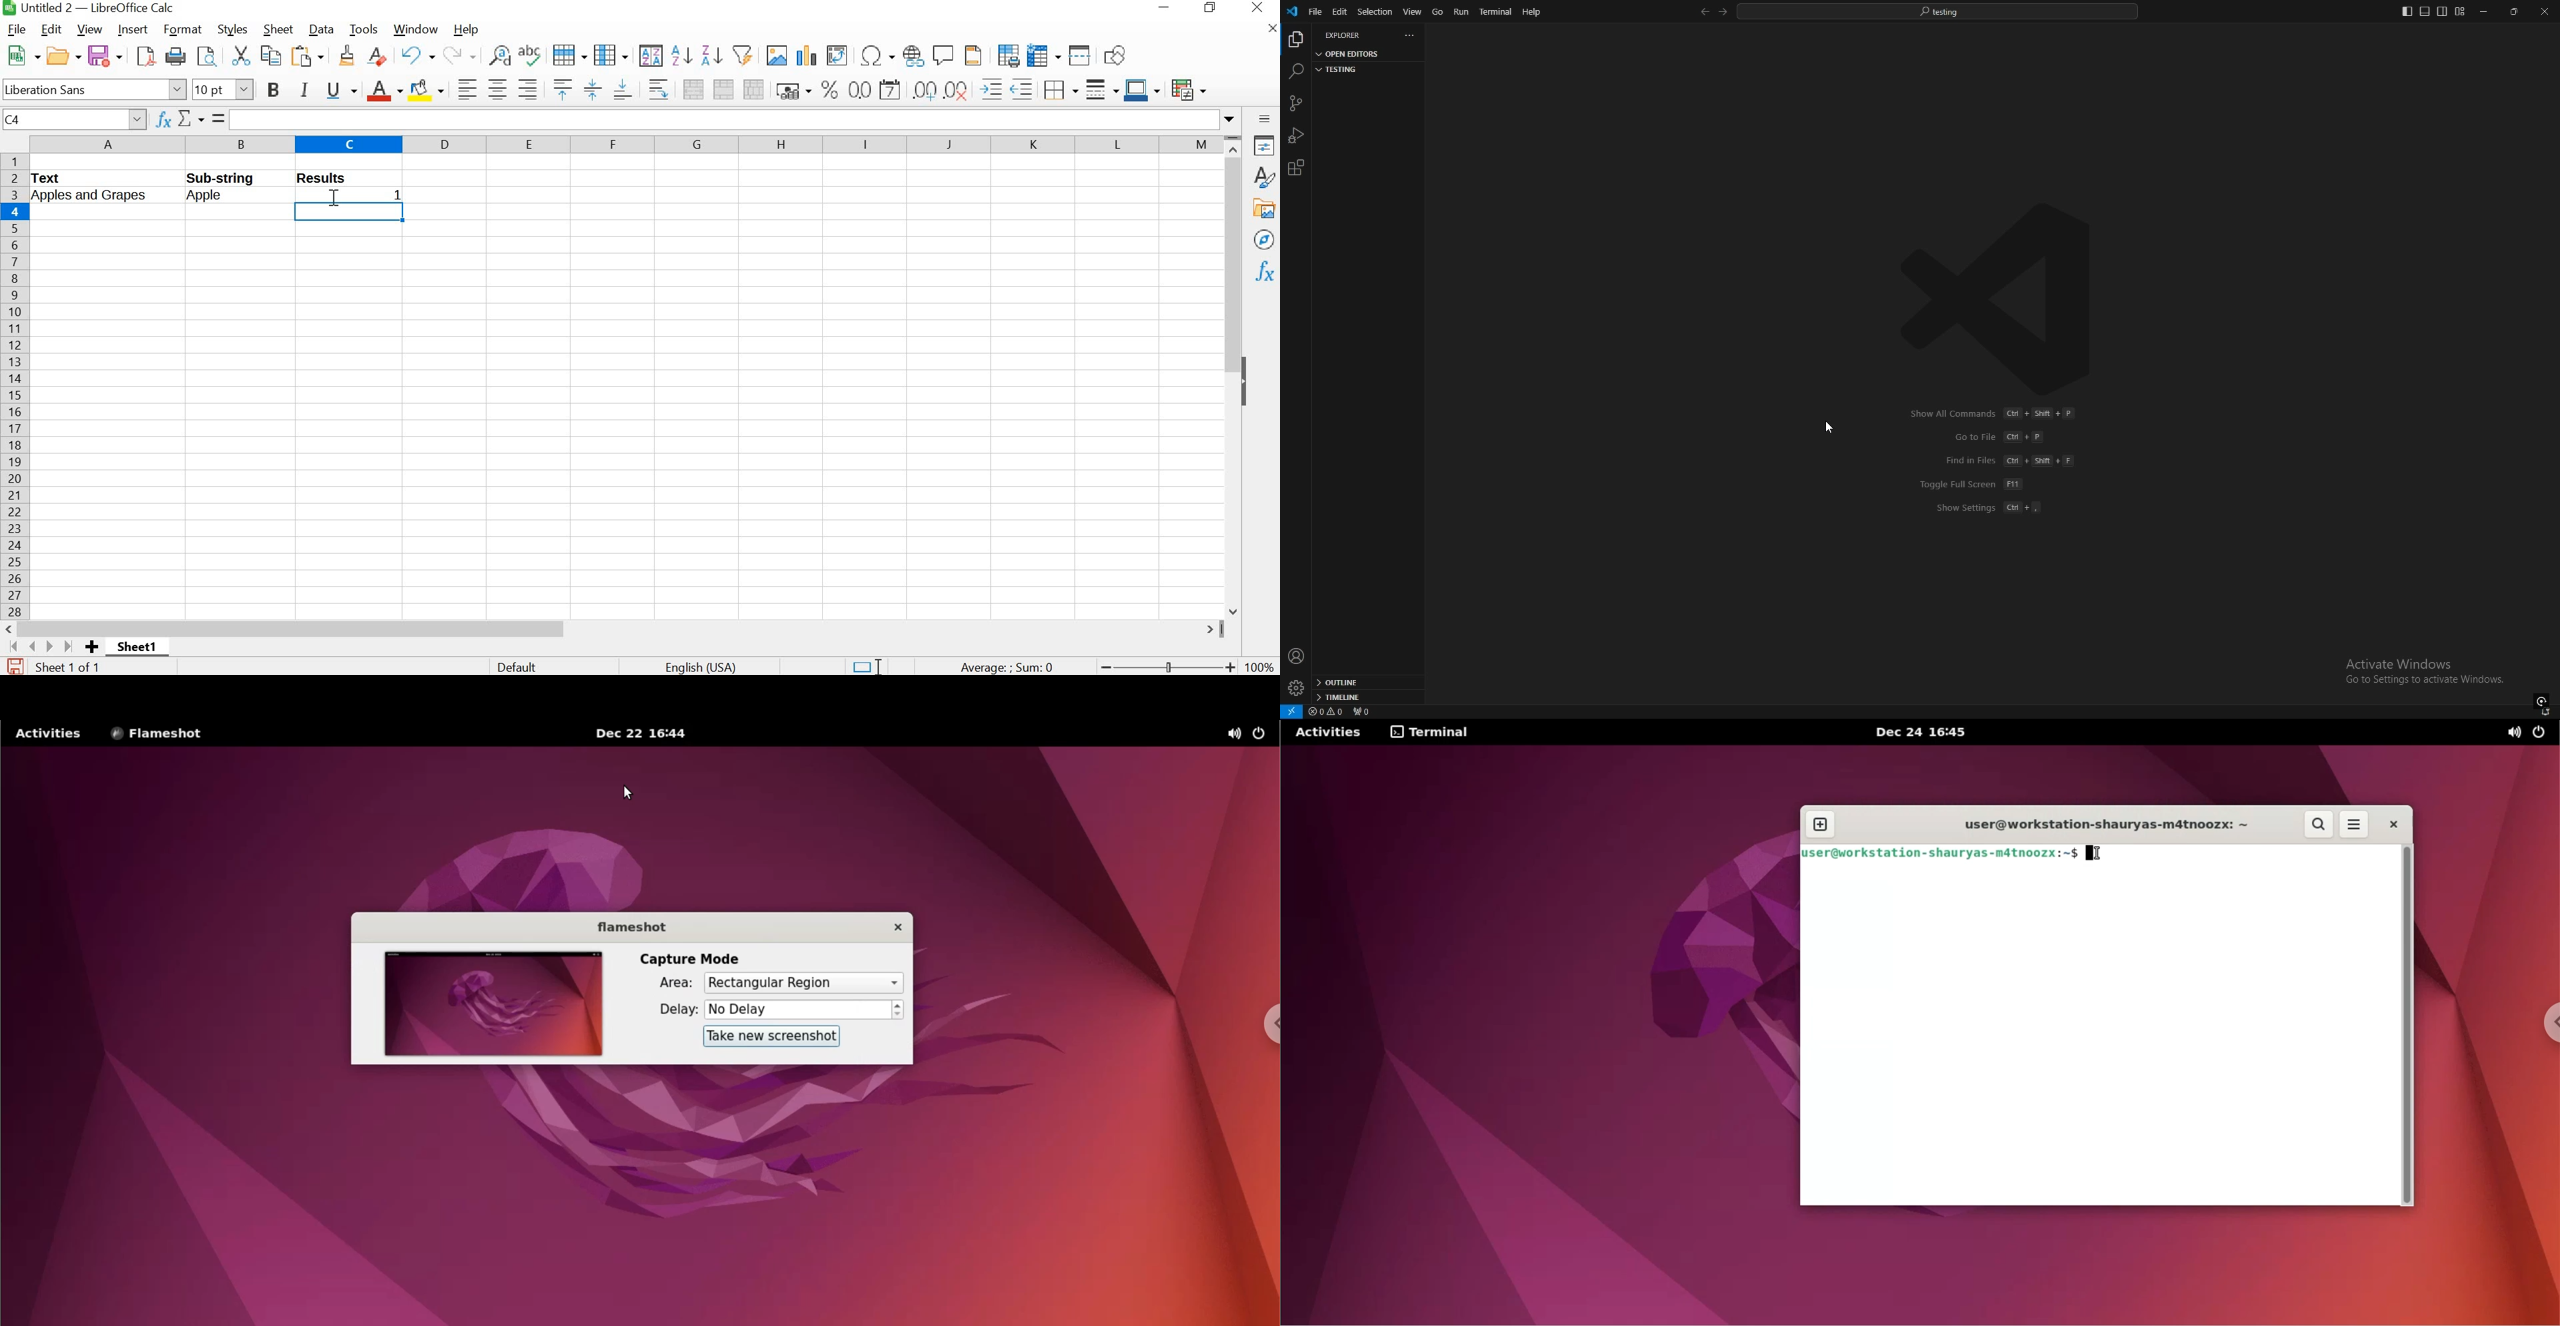  I want to click on ports forwarded, so click(1365, 713).